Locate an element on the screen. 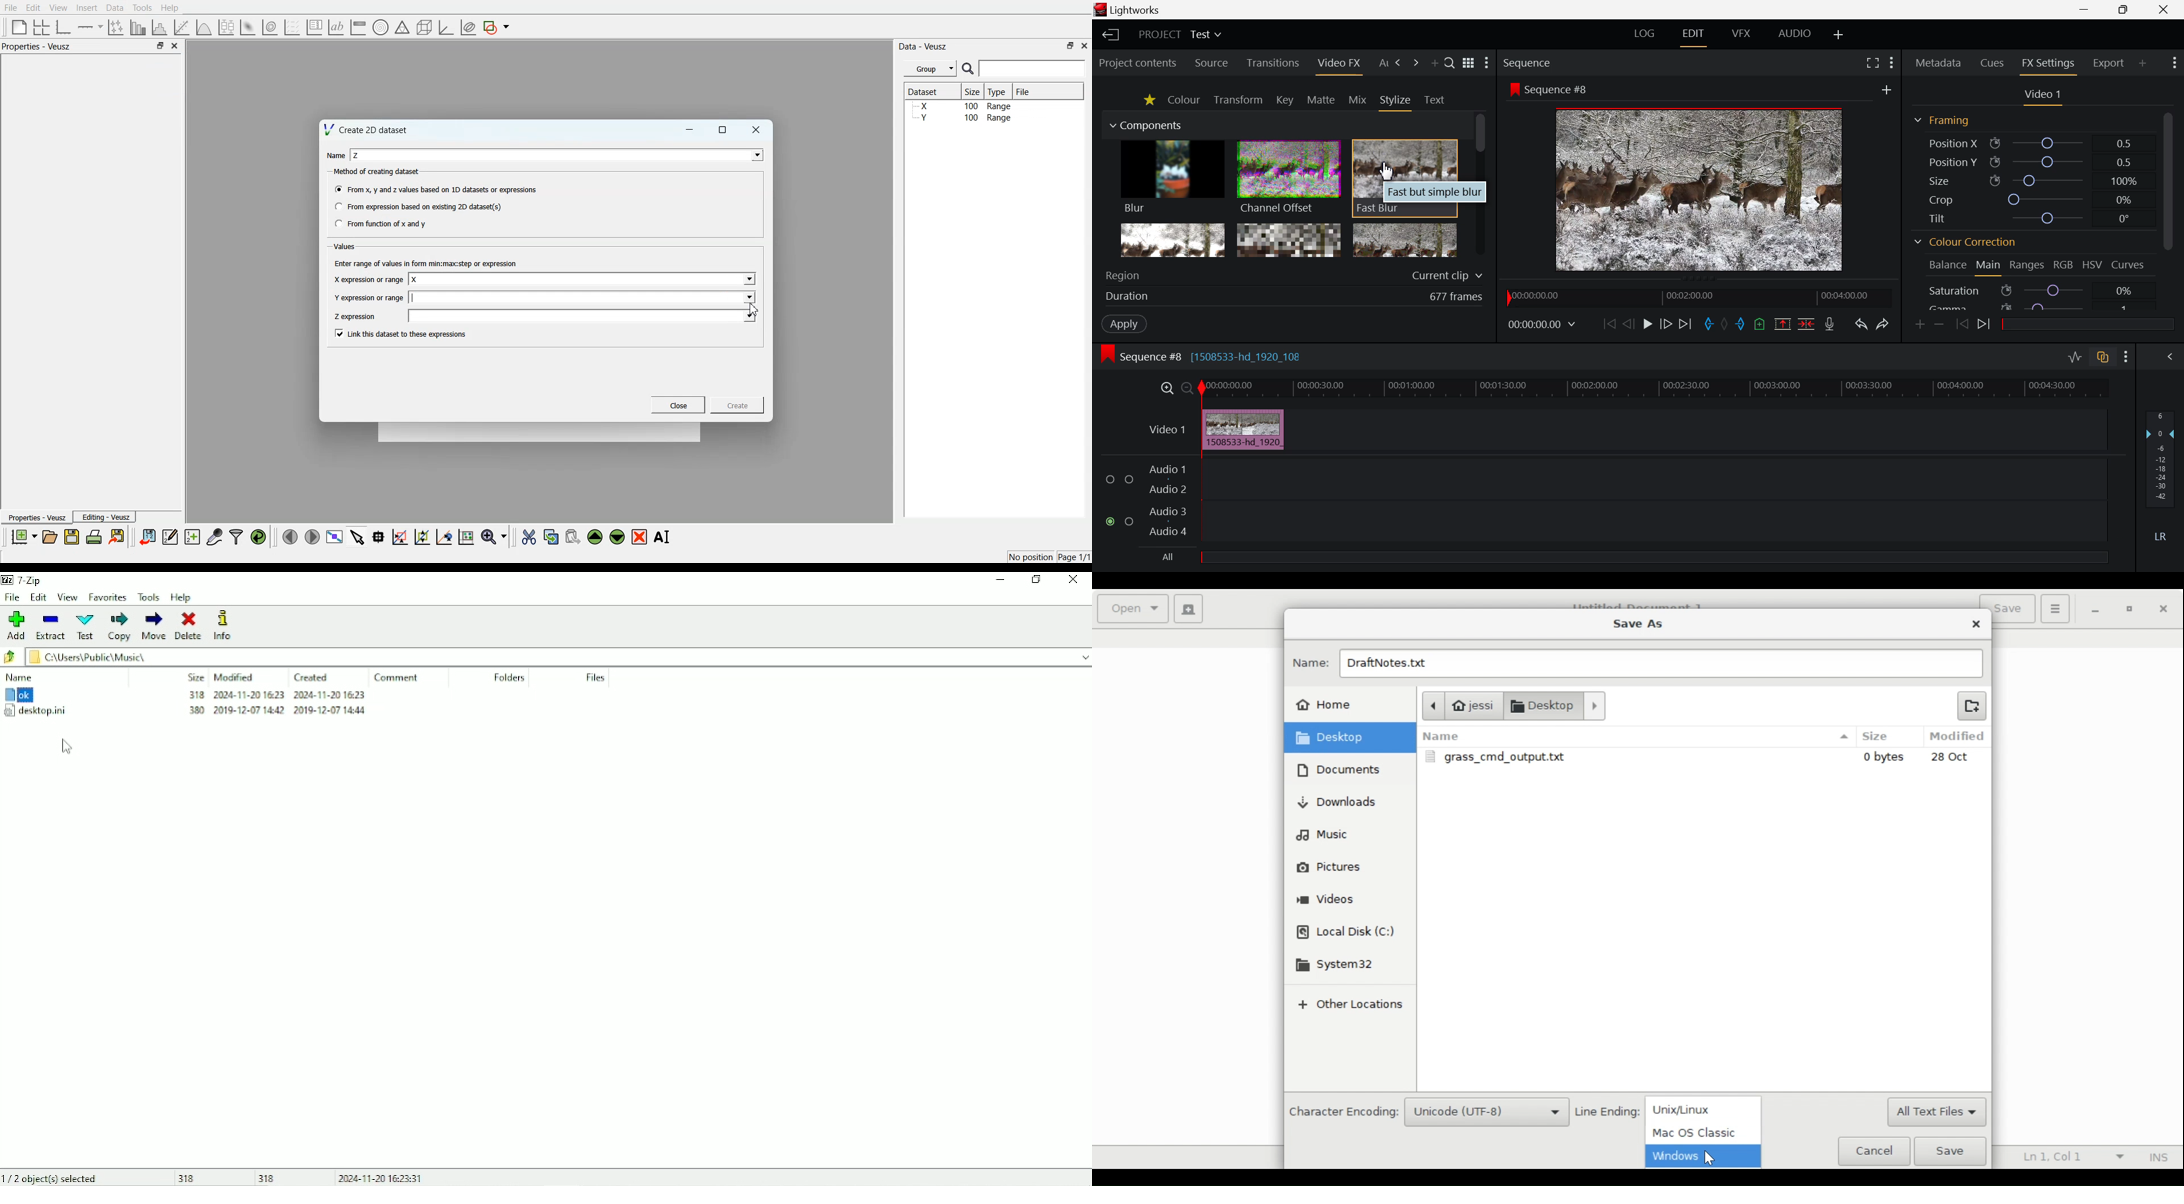  Copy is located at coordinates (118, 628).